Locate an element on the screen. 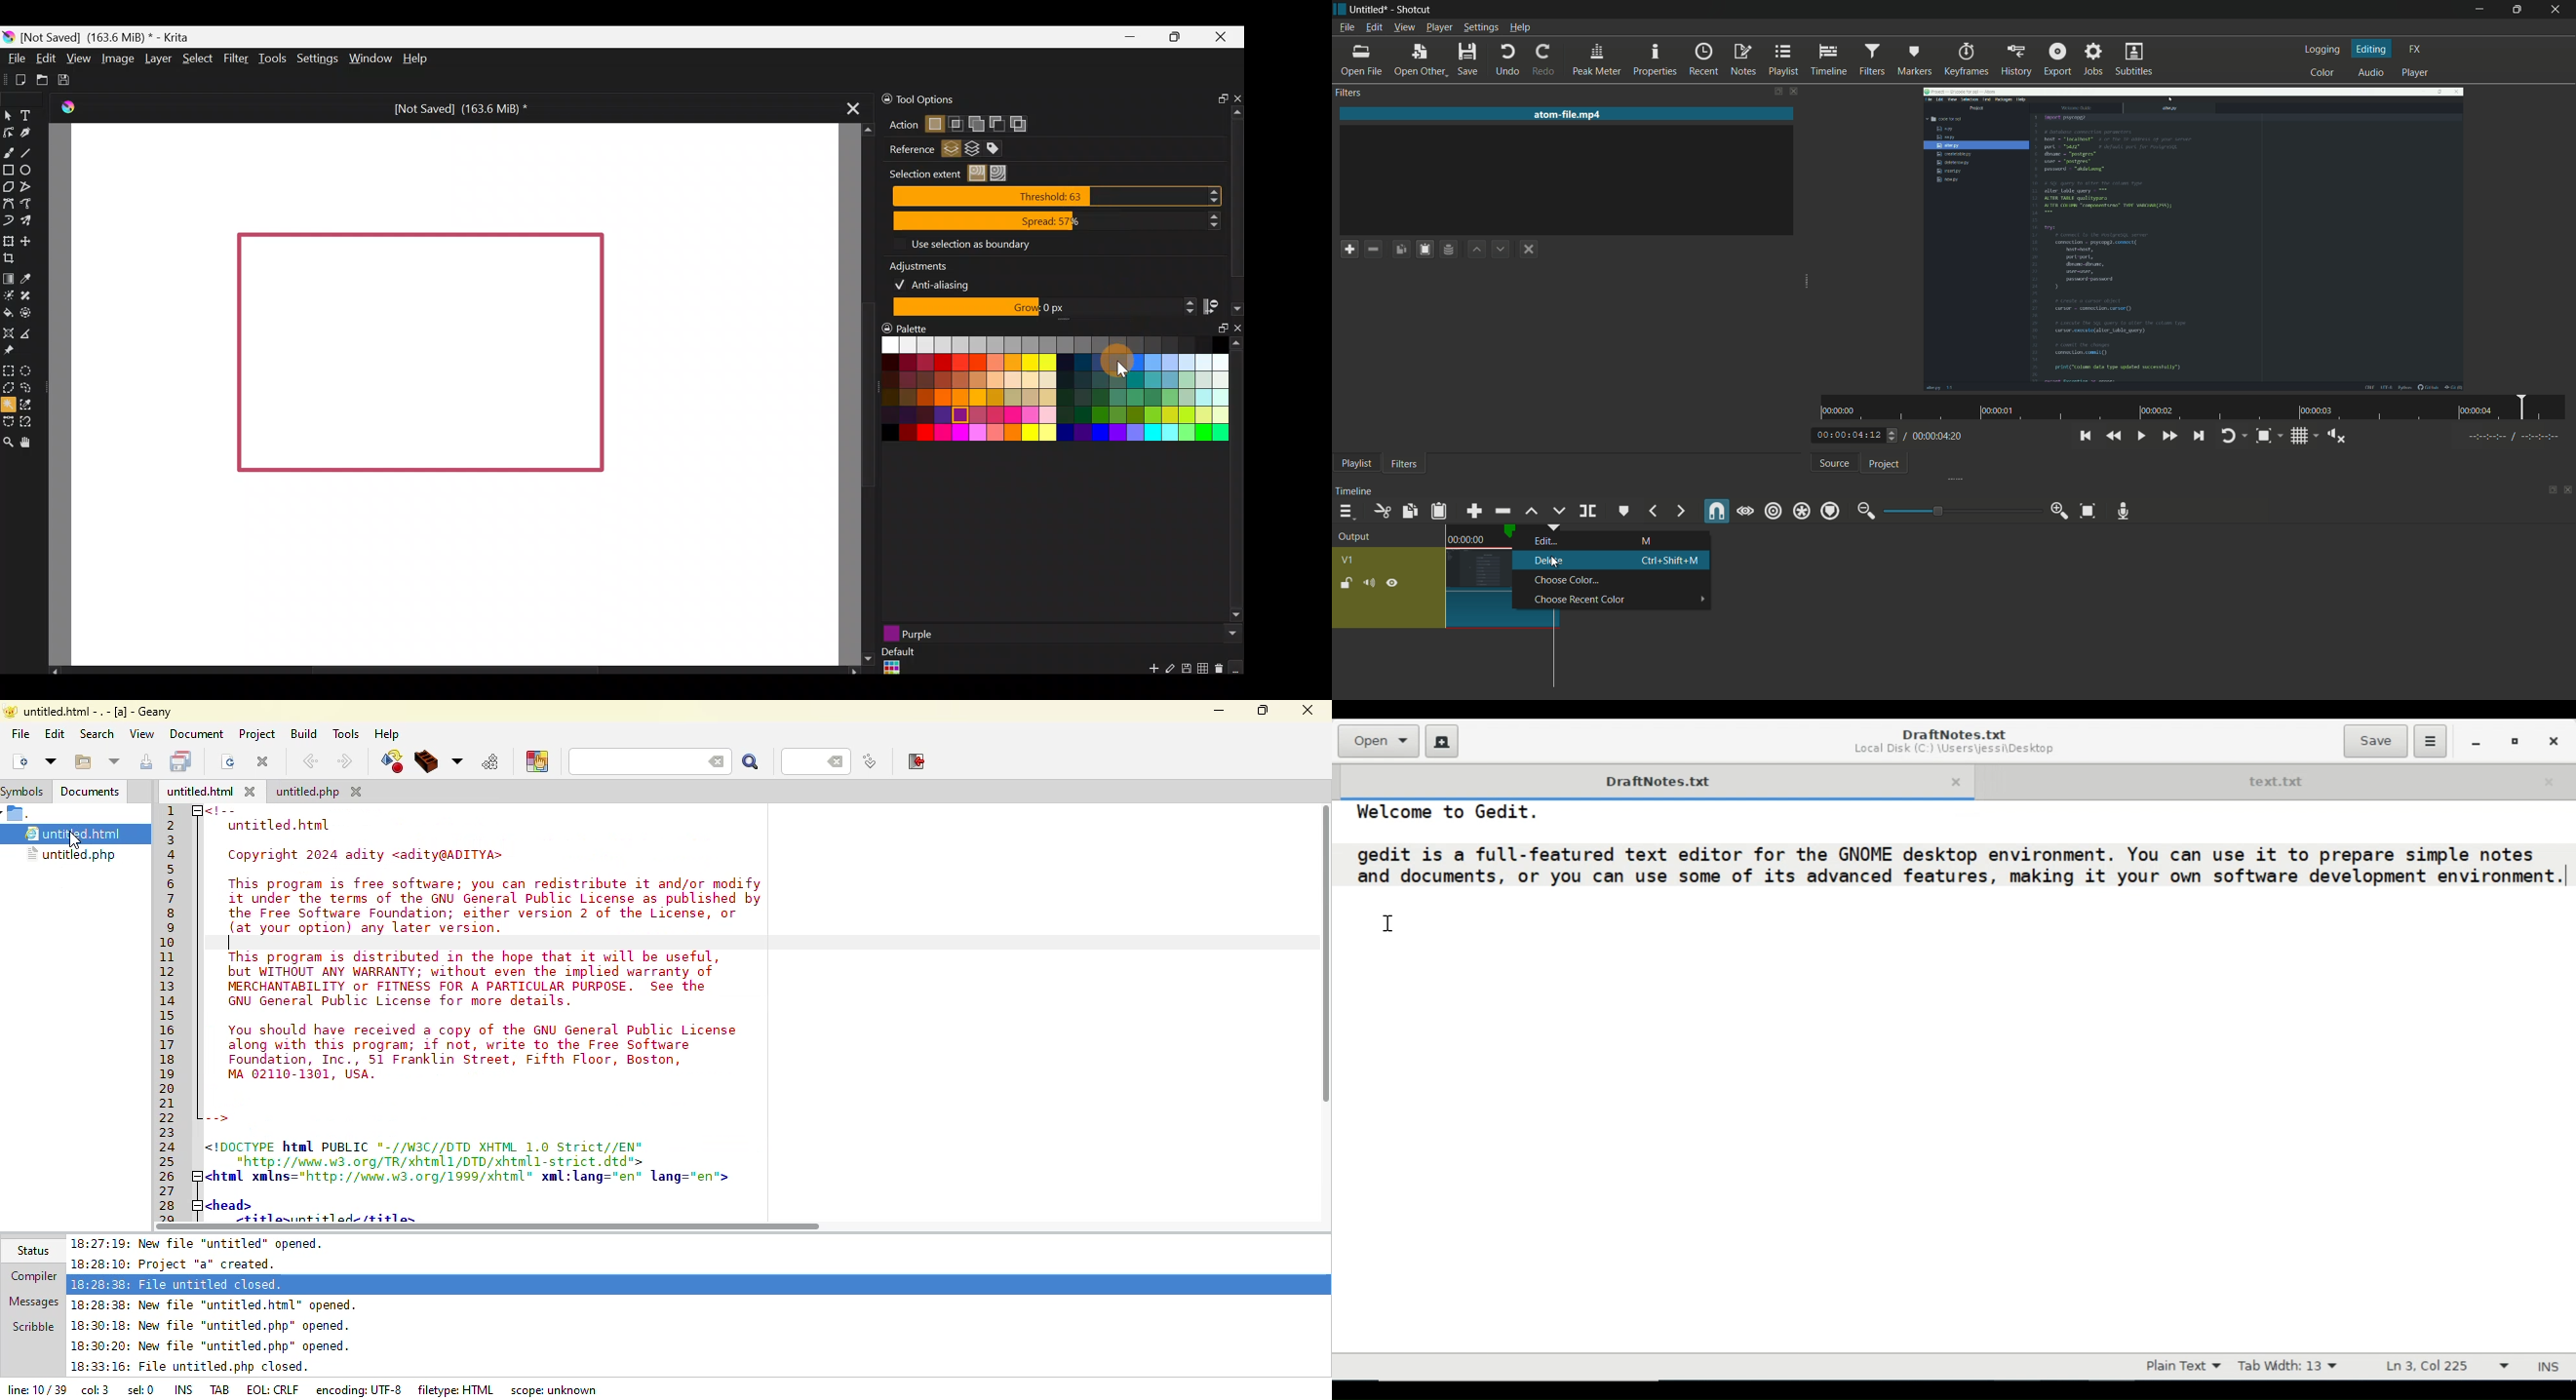 The height and width of the screenshot is (1400, 2576). choose recent color is located at coordinates (1576, 599).